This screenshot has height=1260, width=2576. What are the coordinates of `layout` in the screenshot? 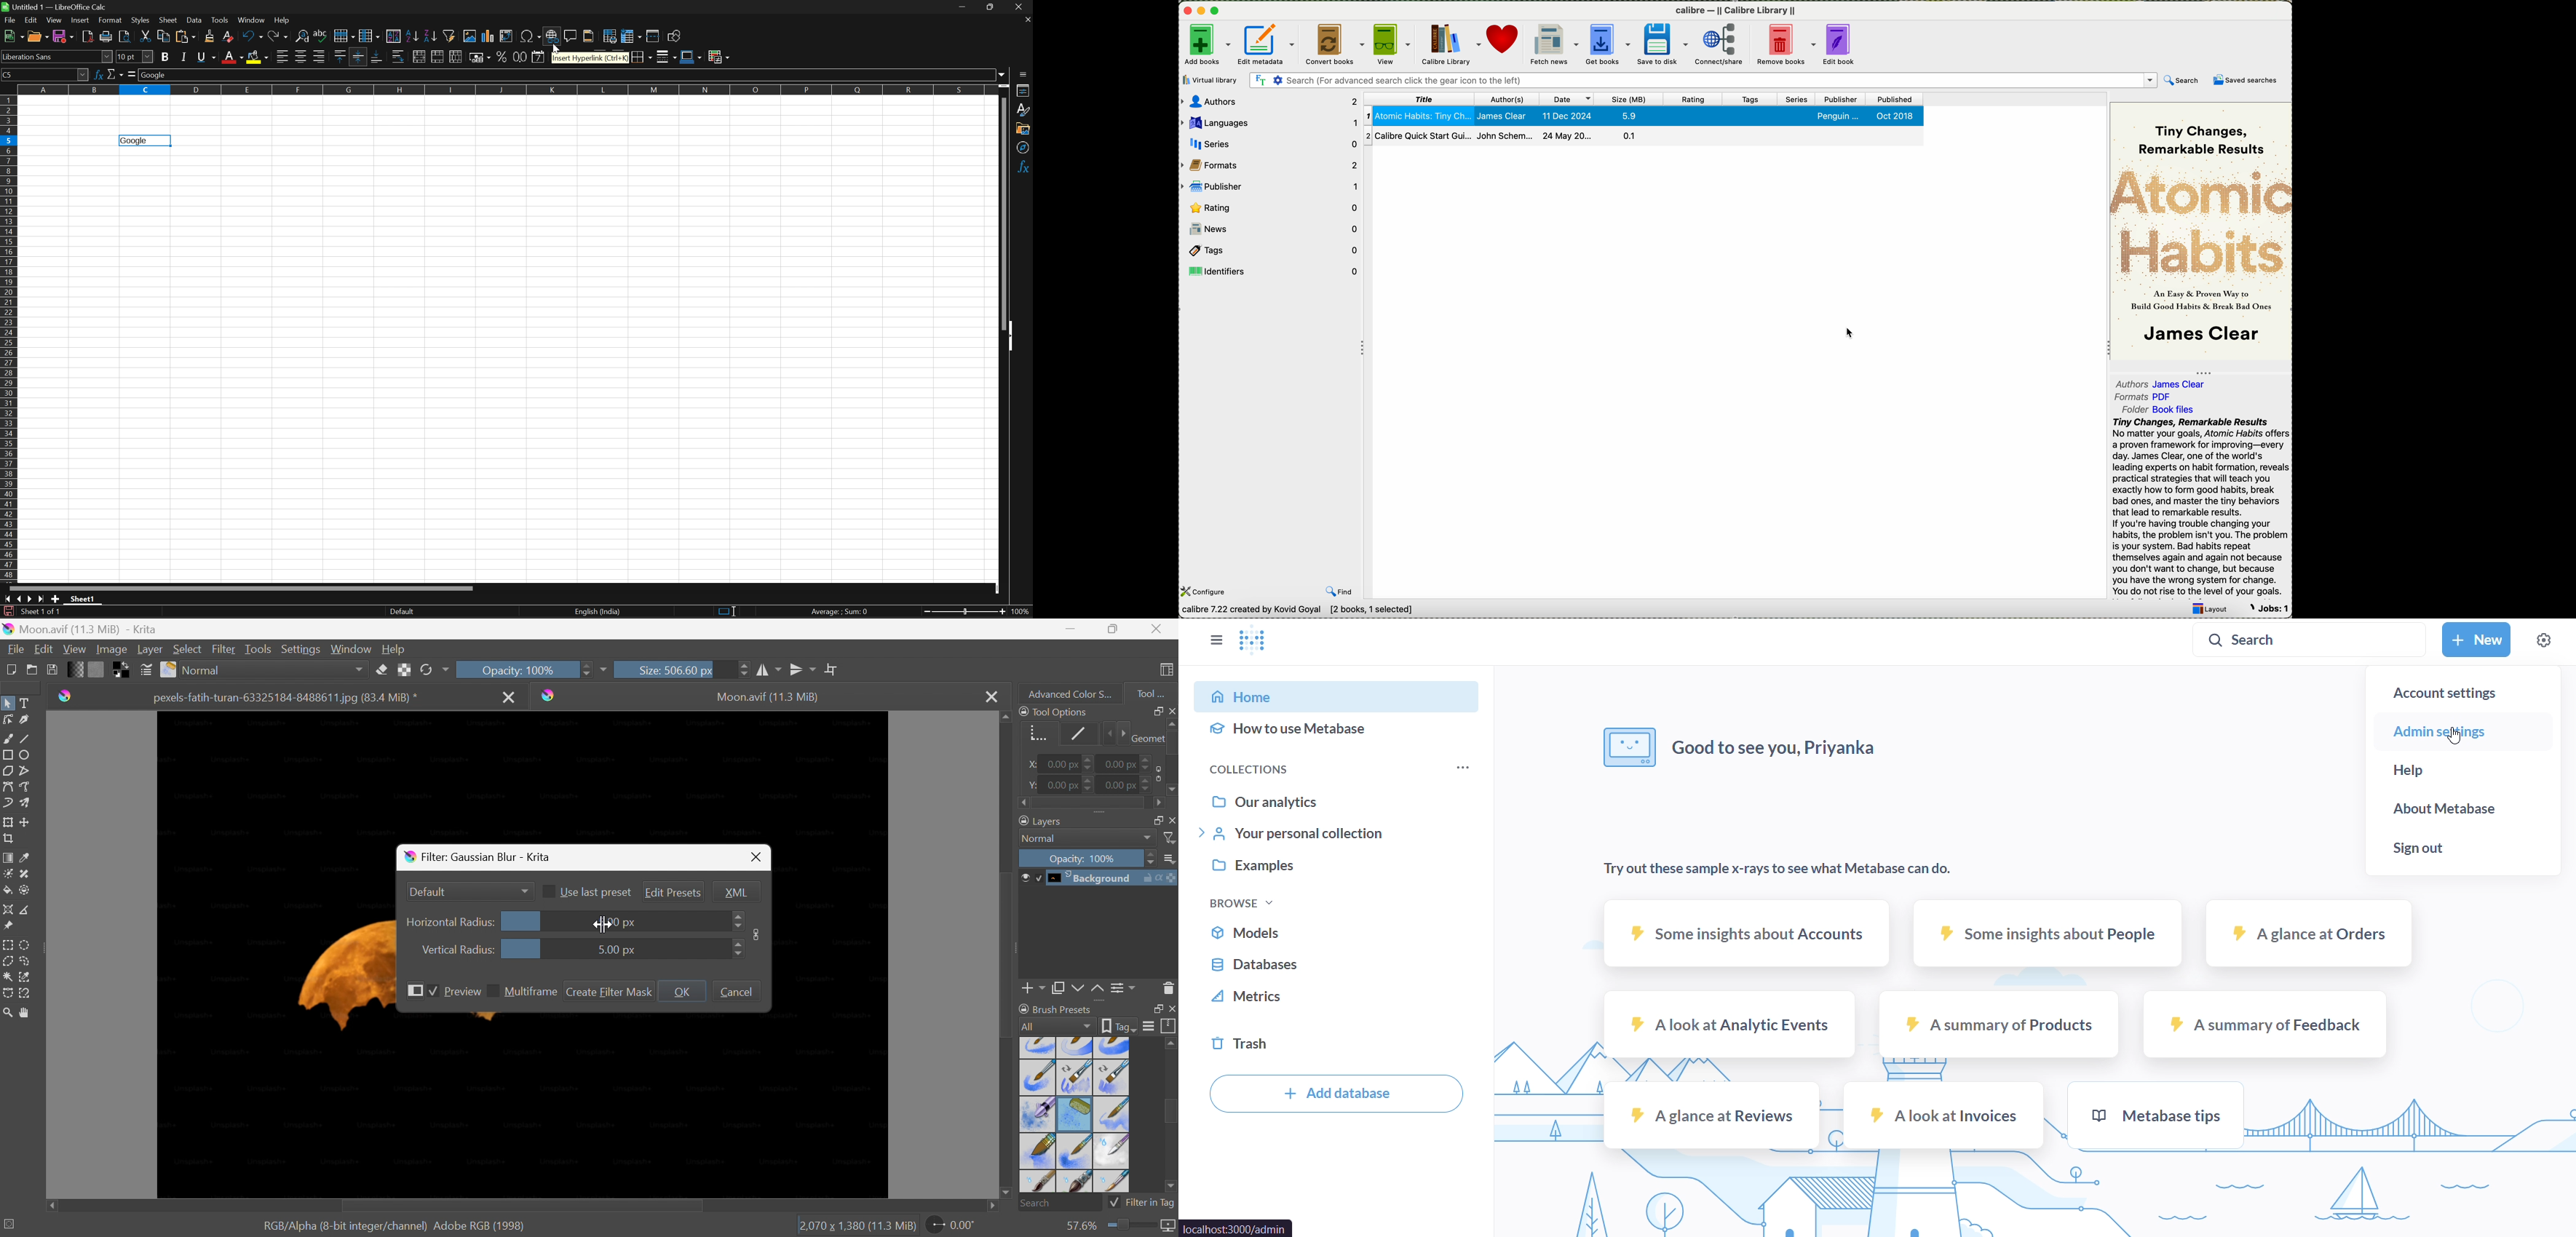 It's located at (2227, 609).